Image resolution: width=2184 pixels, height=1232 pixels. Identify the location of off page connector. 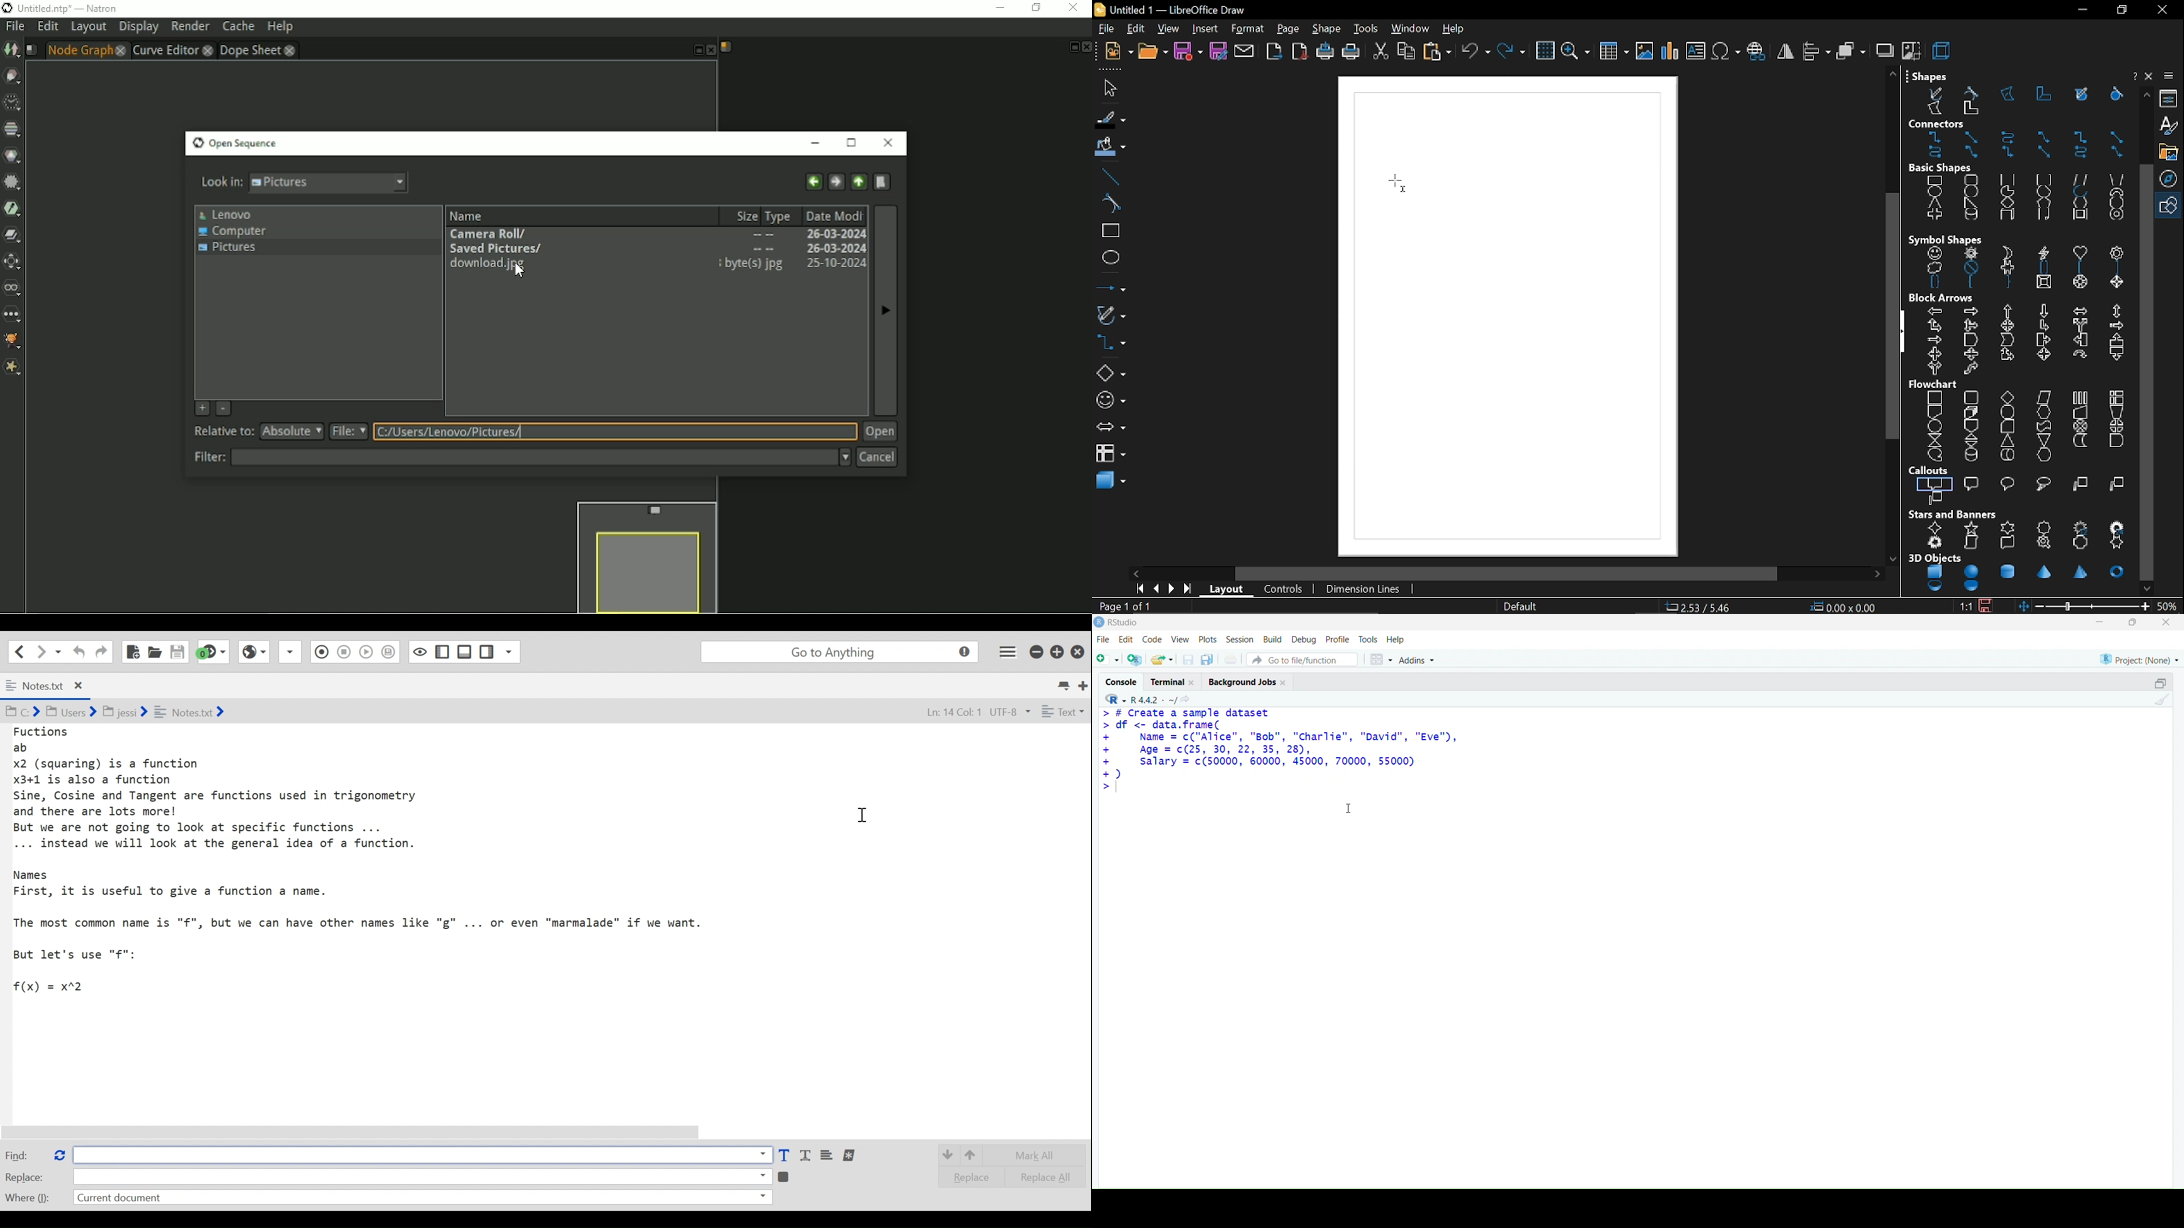
(1970, 426).